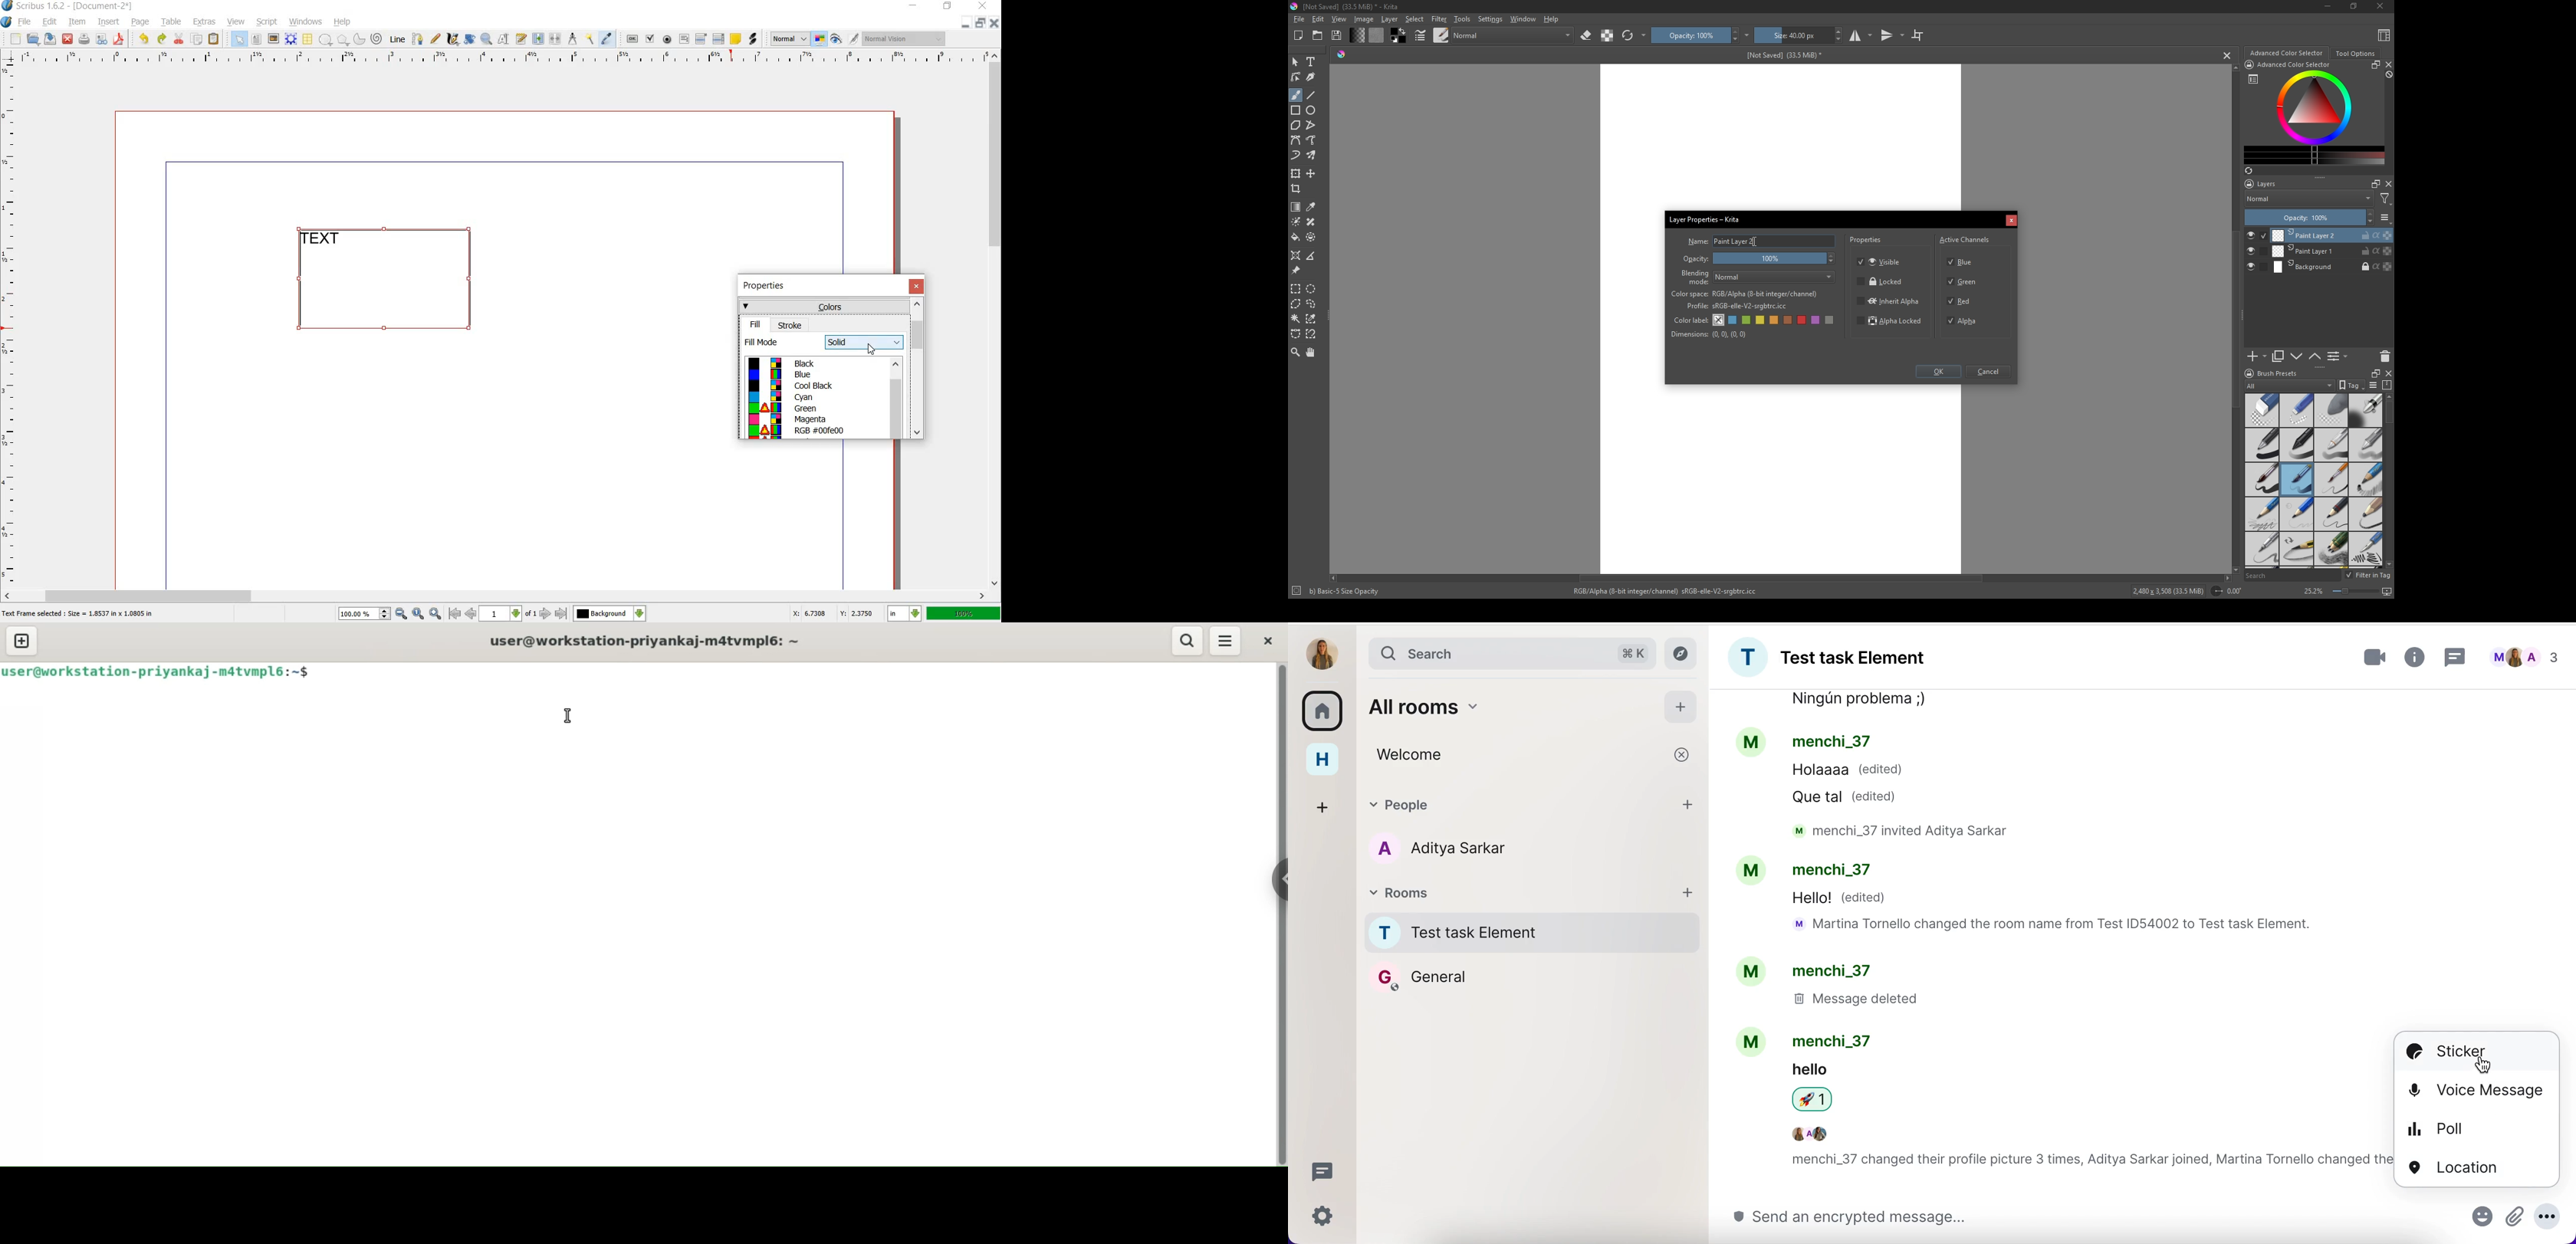  What do you see at coordinates (399, 40) in the screenshot?
I see `line` at bounding box center [399, 40].